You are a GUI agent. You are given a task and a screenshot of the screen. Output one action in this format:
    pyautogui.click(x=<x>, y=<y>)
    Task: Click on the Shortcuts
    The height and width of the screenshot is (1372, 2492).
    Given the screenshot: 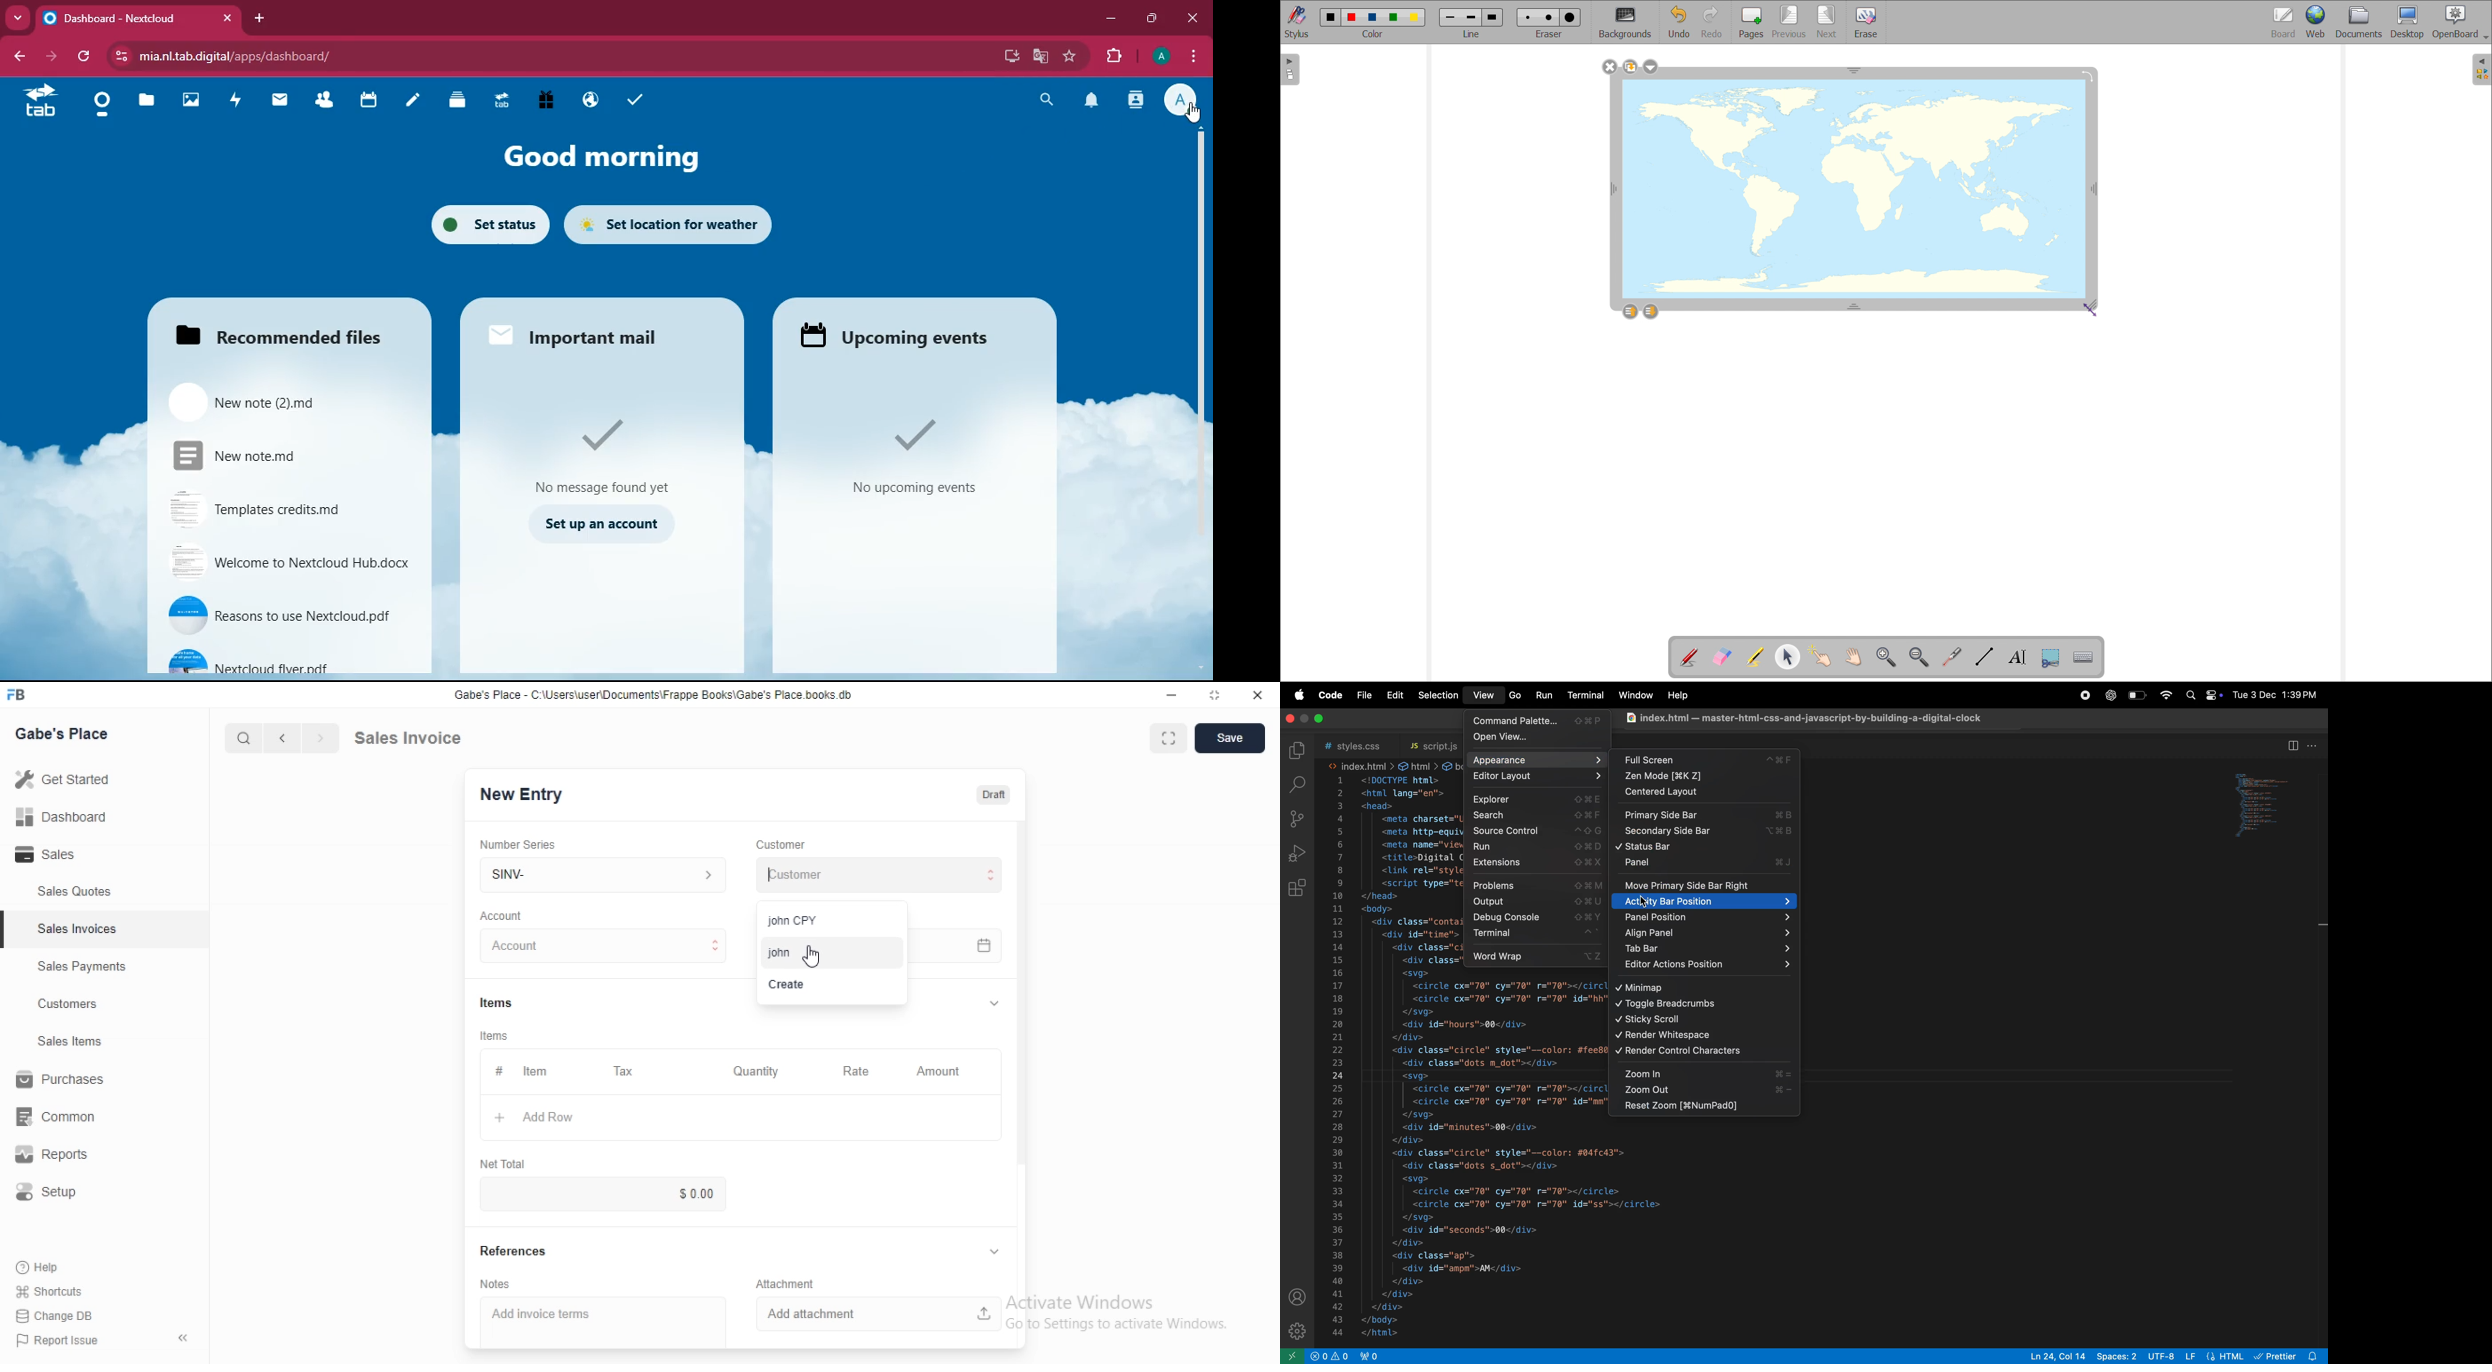 What is the action you would take?
    pyautogui.click(x=61, y=1290)
    